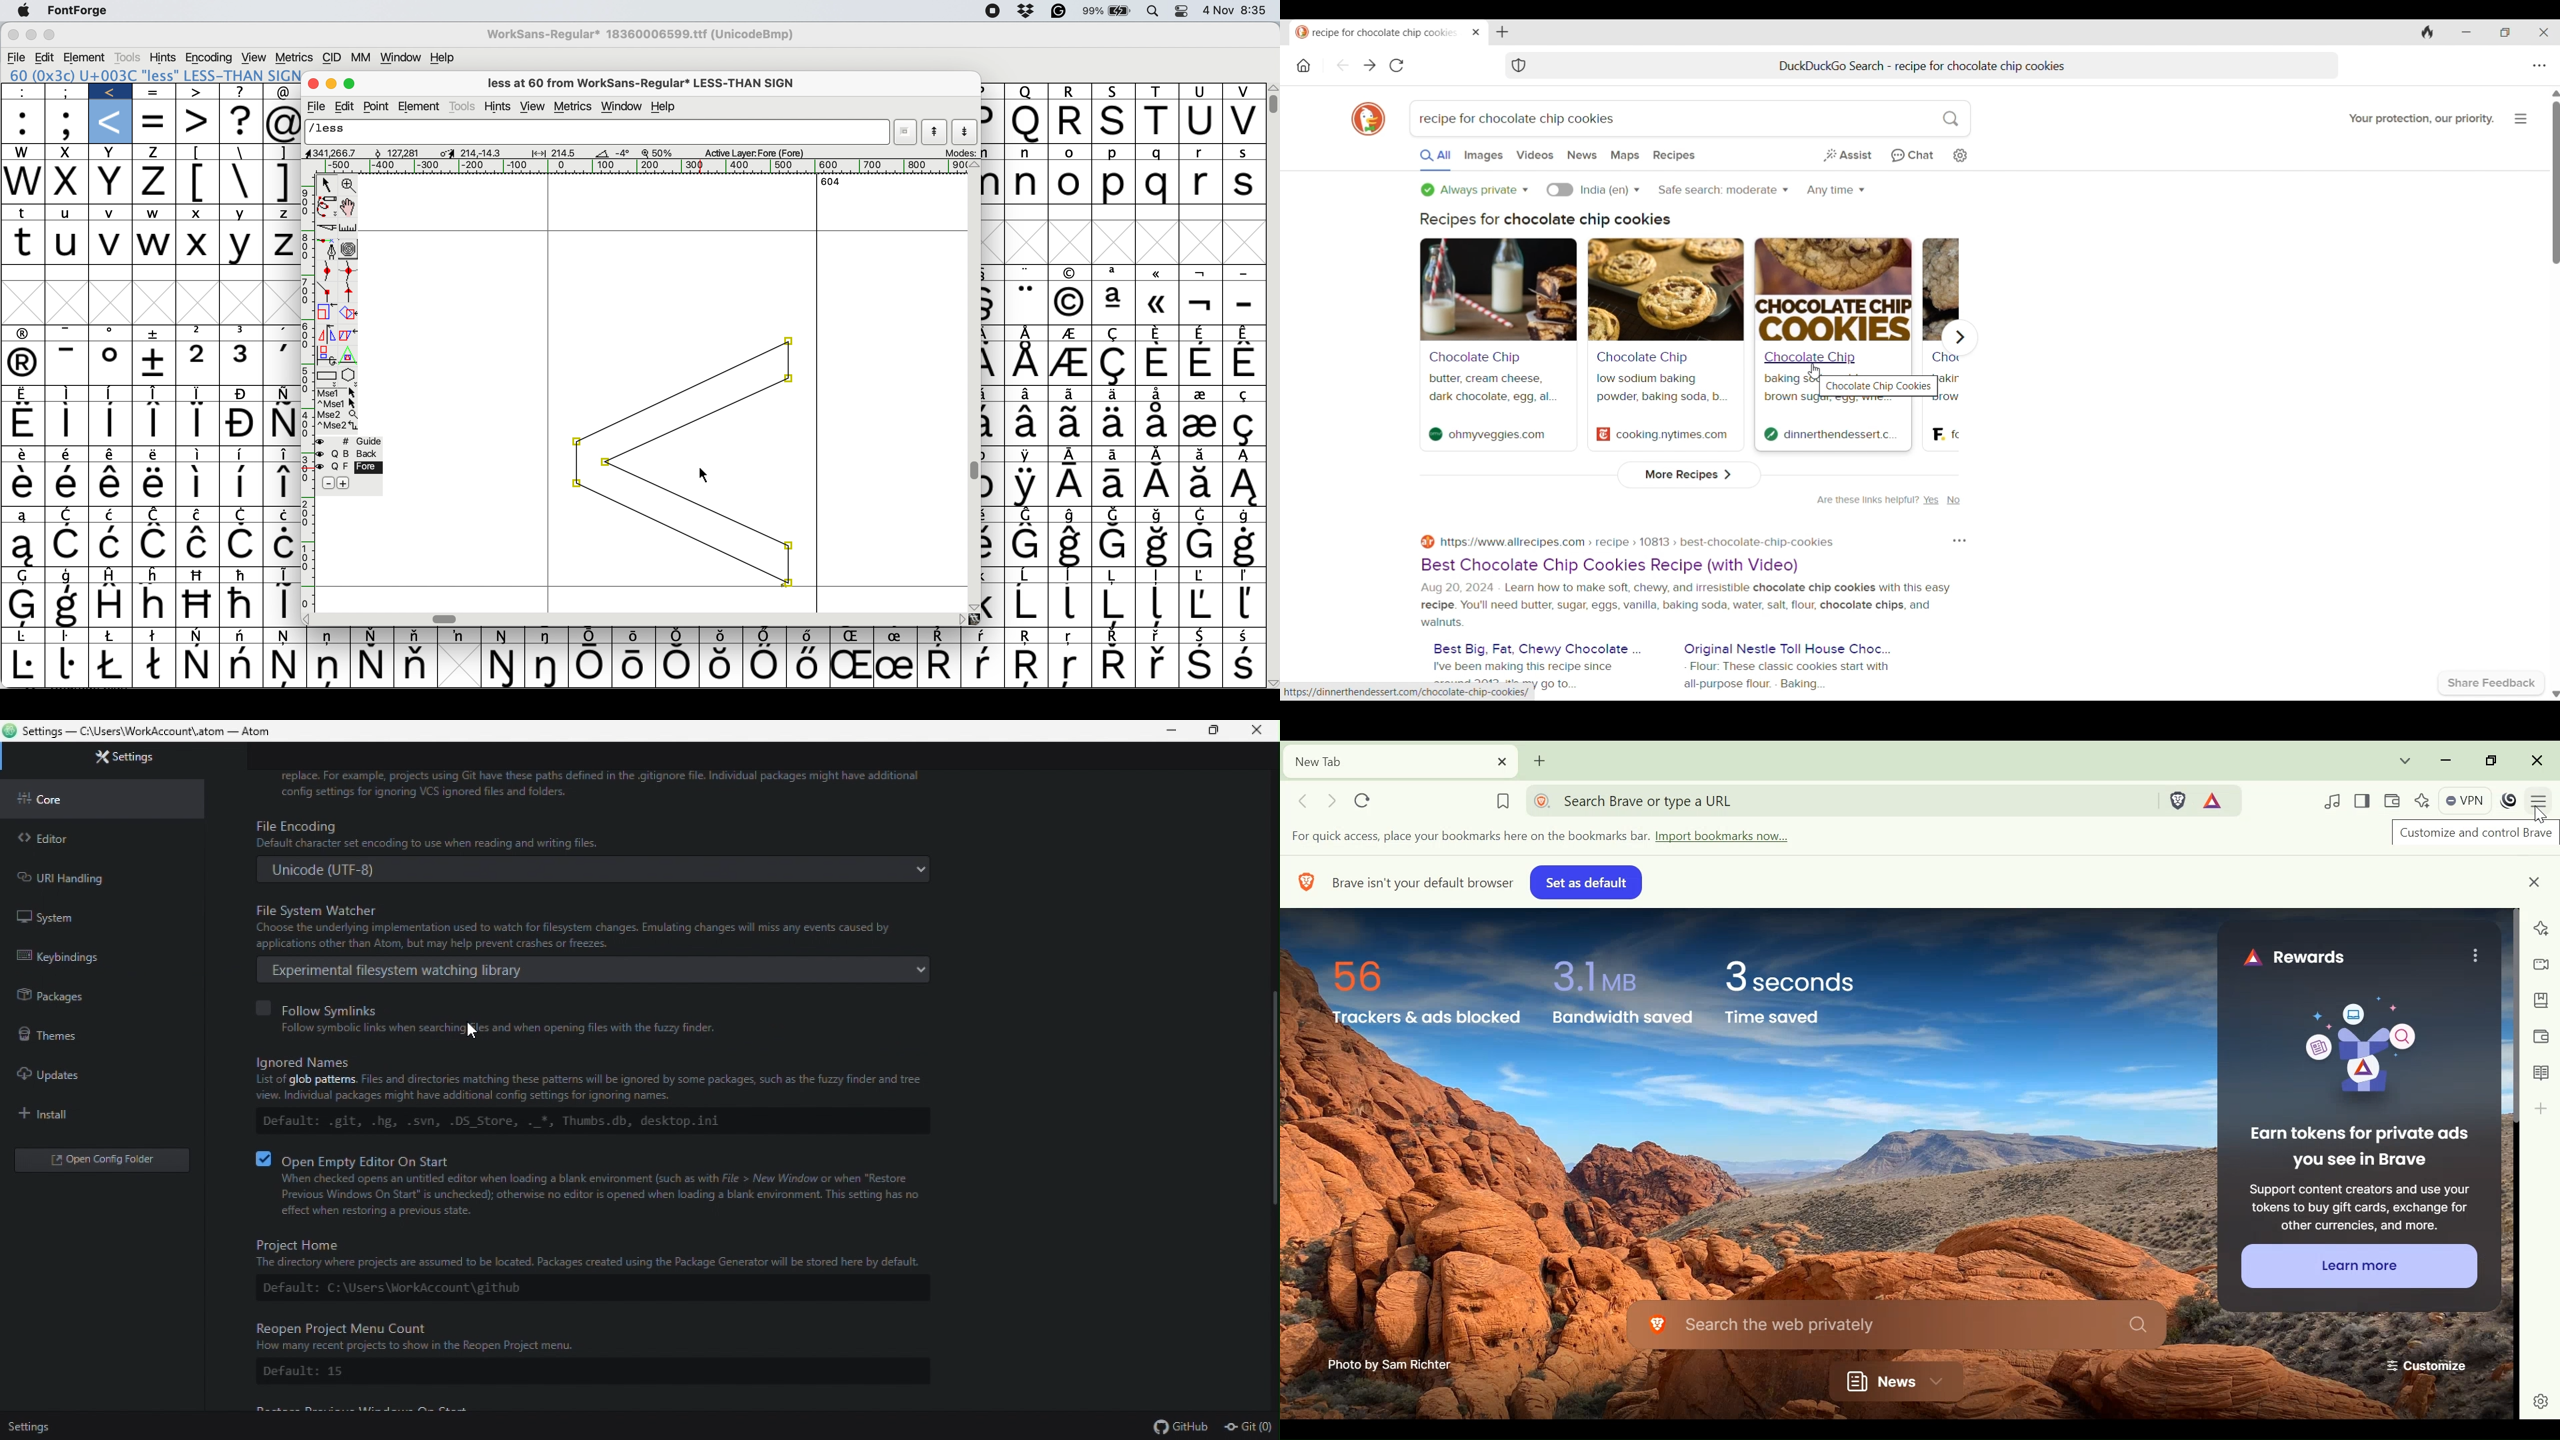 This screenshot has width=2576, height=1456. I want to click on flip the selection, so click(326, 334).